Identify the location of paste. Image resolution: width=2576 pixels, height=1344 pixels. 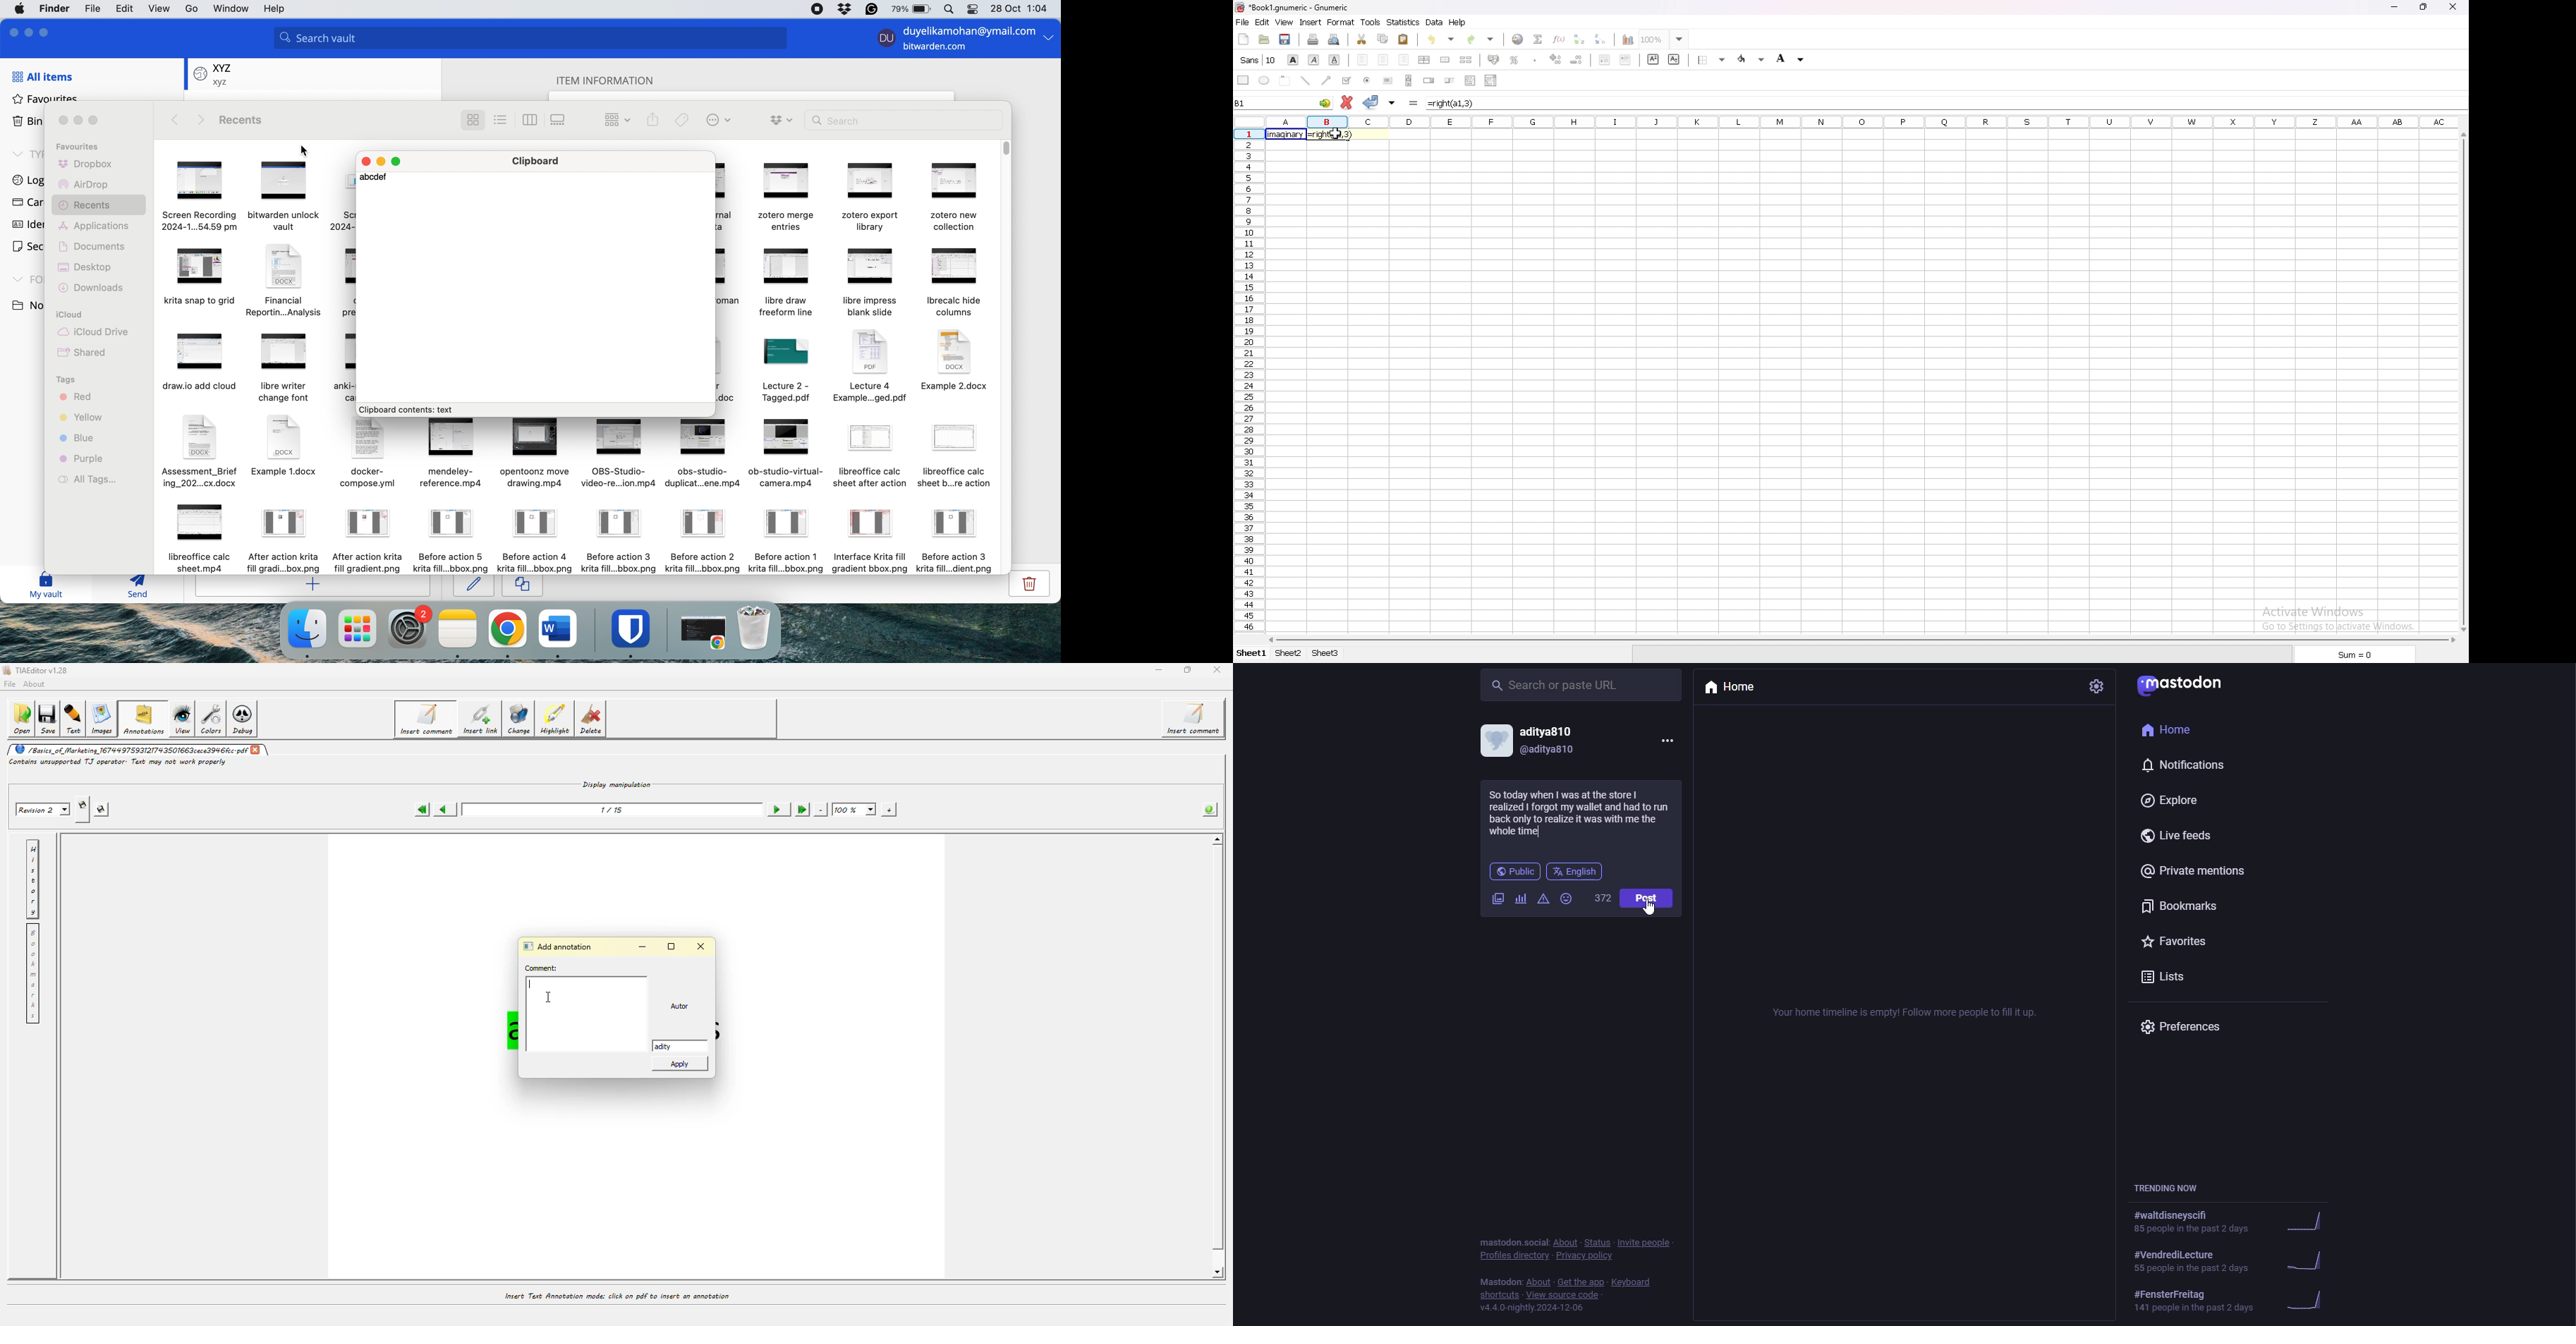
(1404, 39).